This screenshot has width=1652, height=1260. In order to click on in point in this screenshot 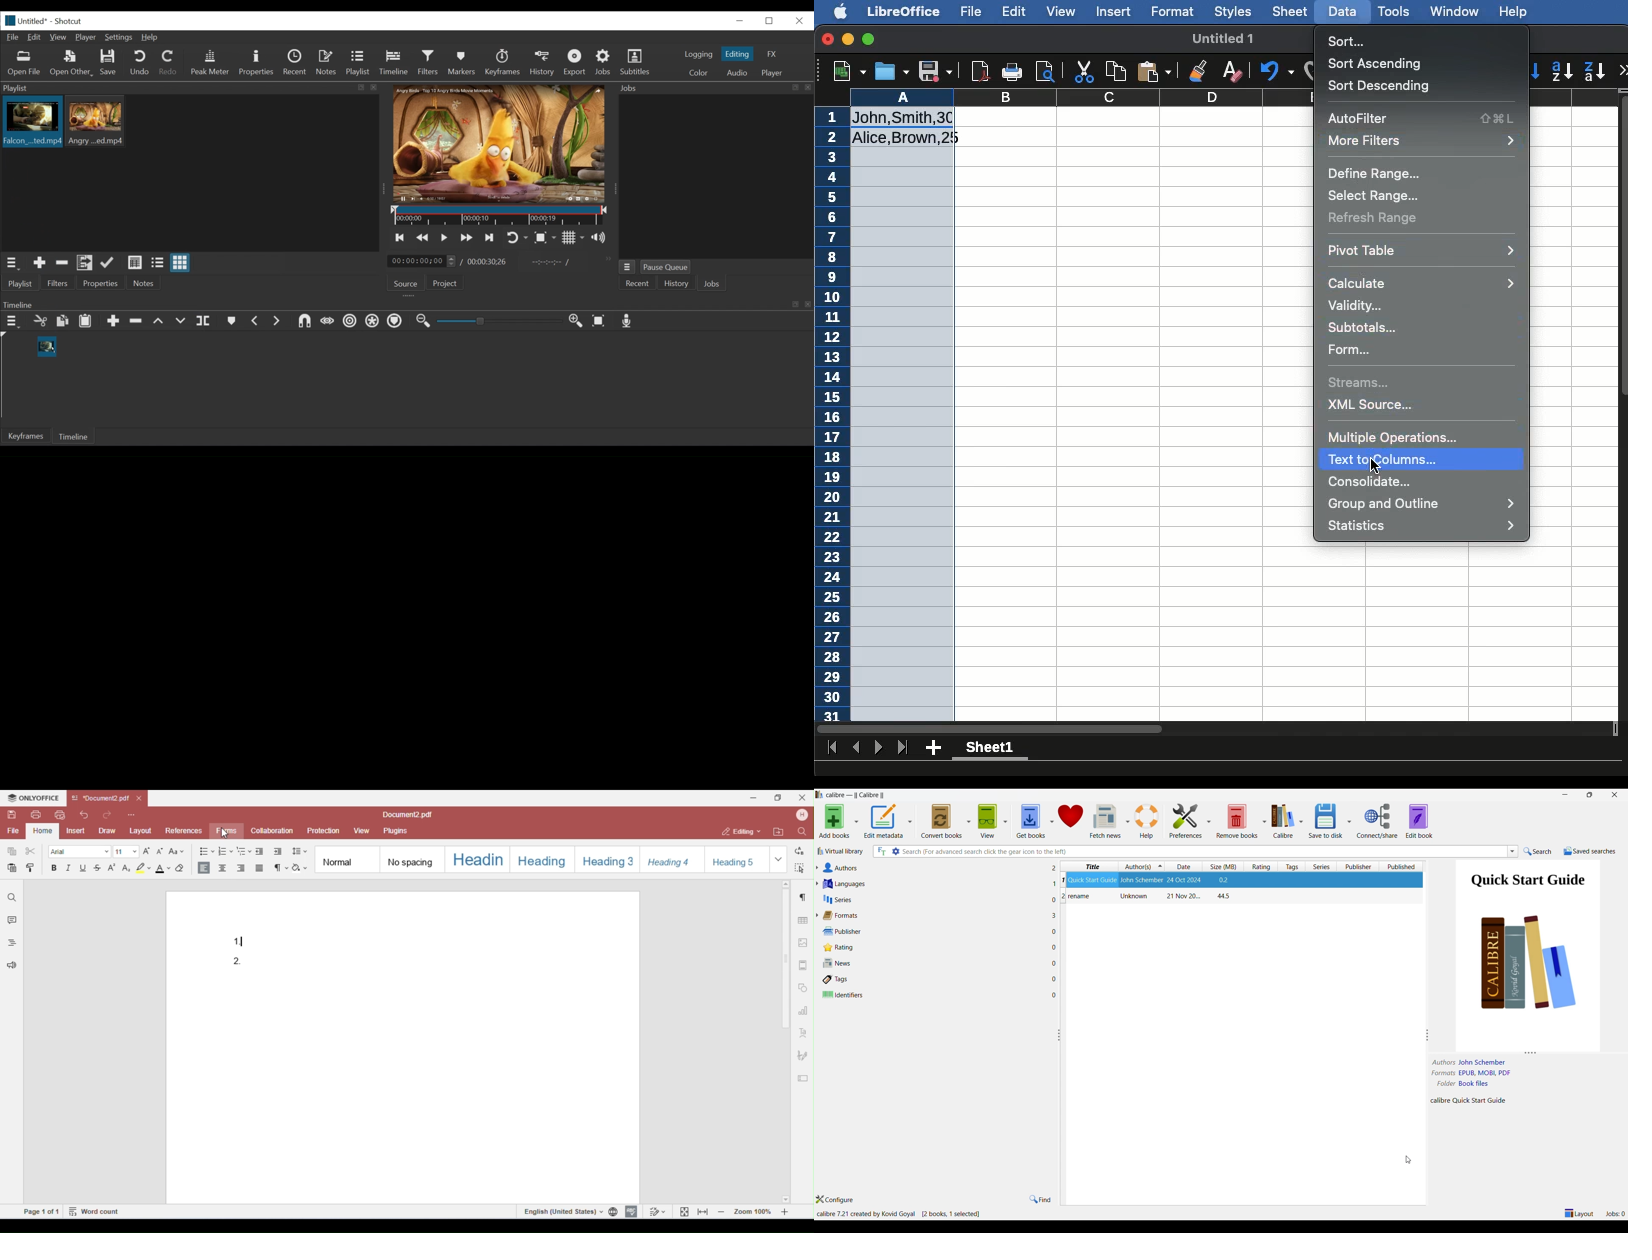, I will do `click(549, 264)`.